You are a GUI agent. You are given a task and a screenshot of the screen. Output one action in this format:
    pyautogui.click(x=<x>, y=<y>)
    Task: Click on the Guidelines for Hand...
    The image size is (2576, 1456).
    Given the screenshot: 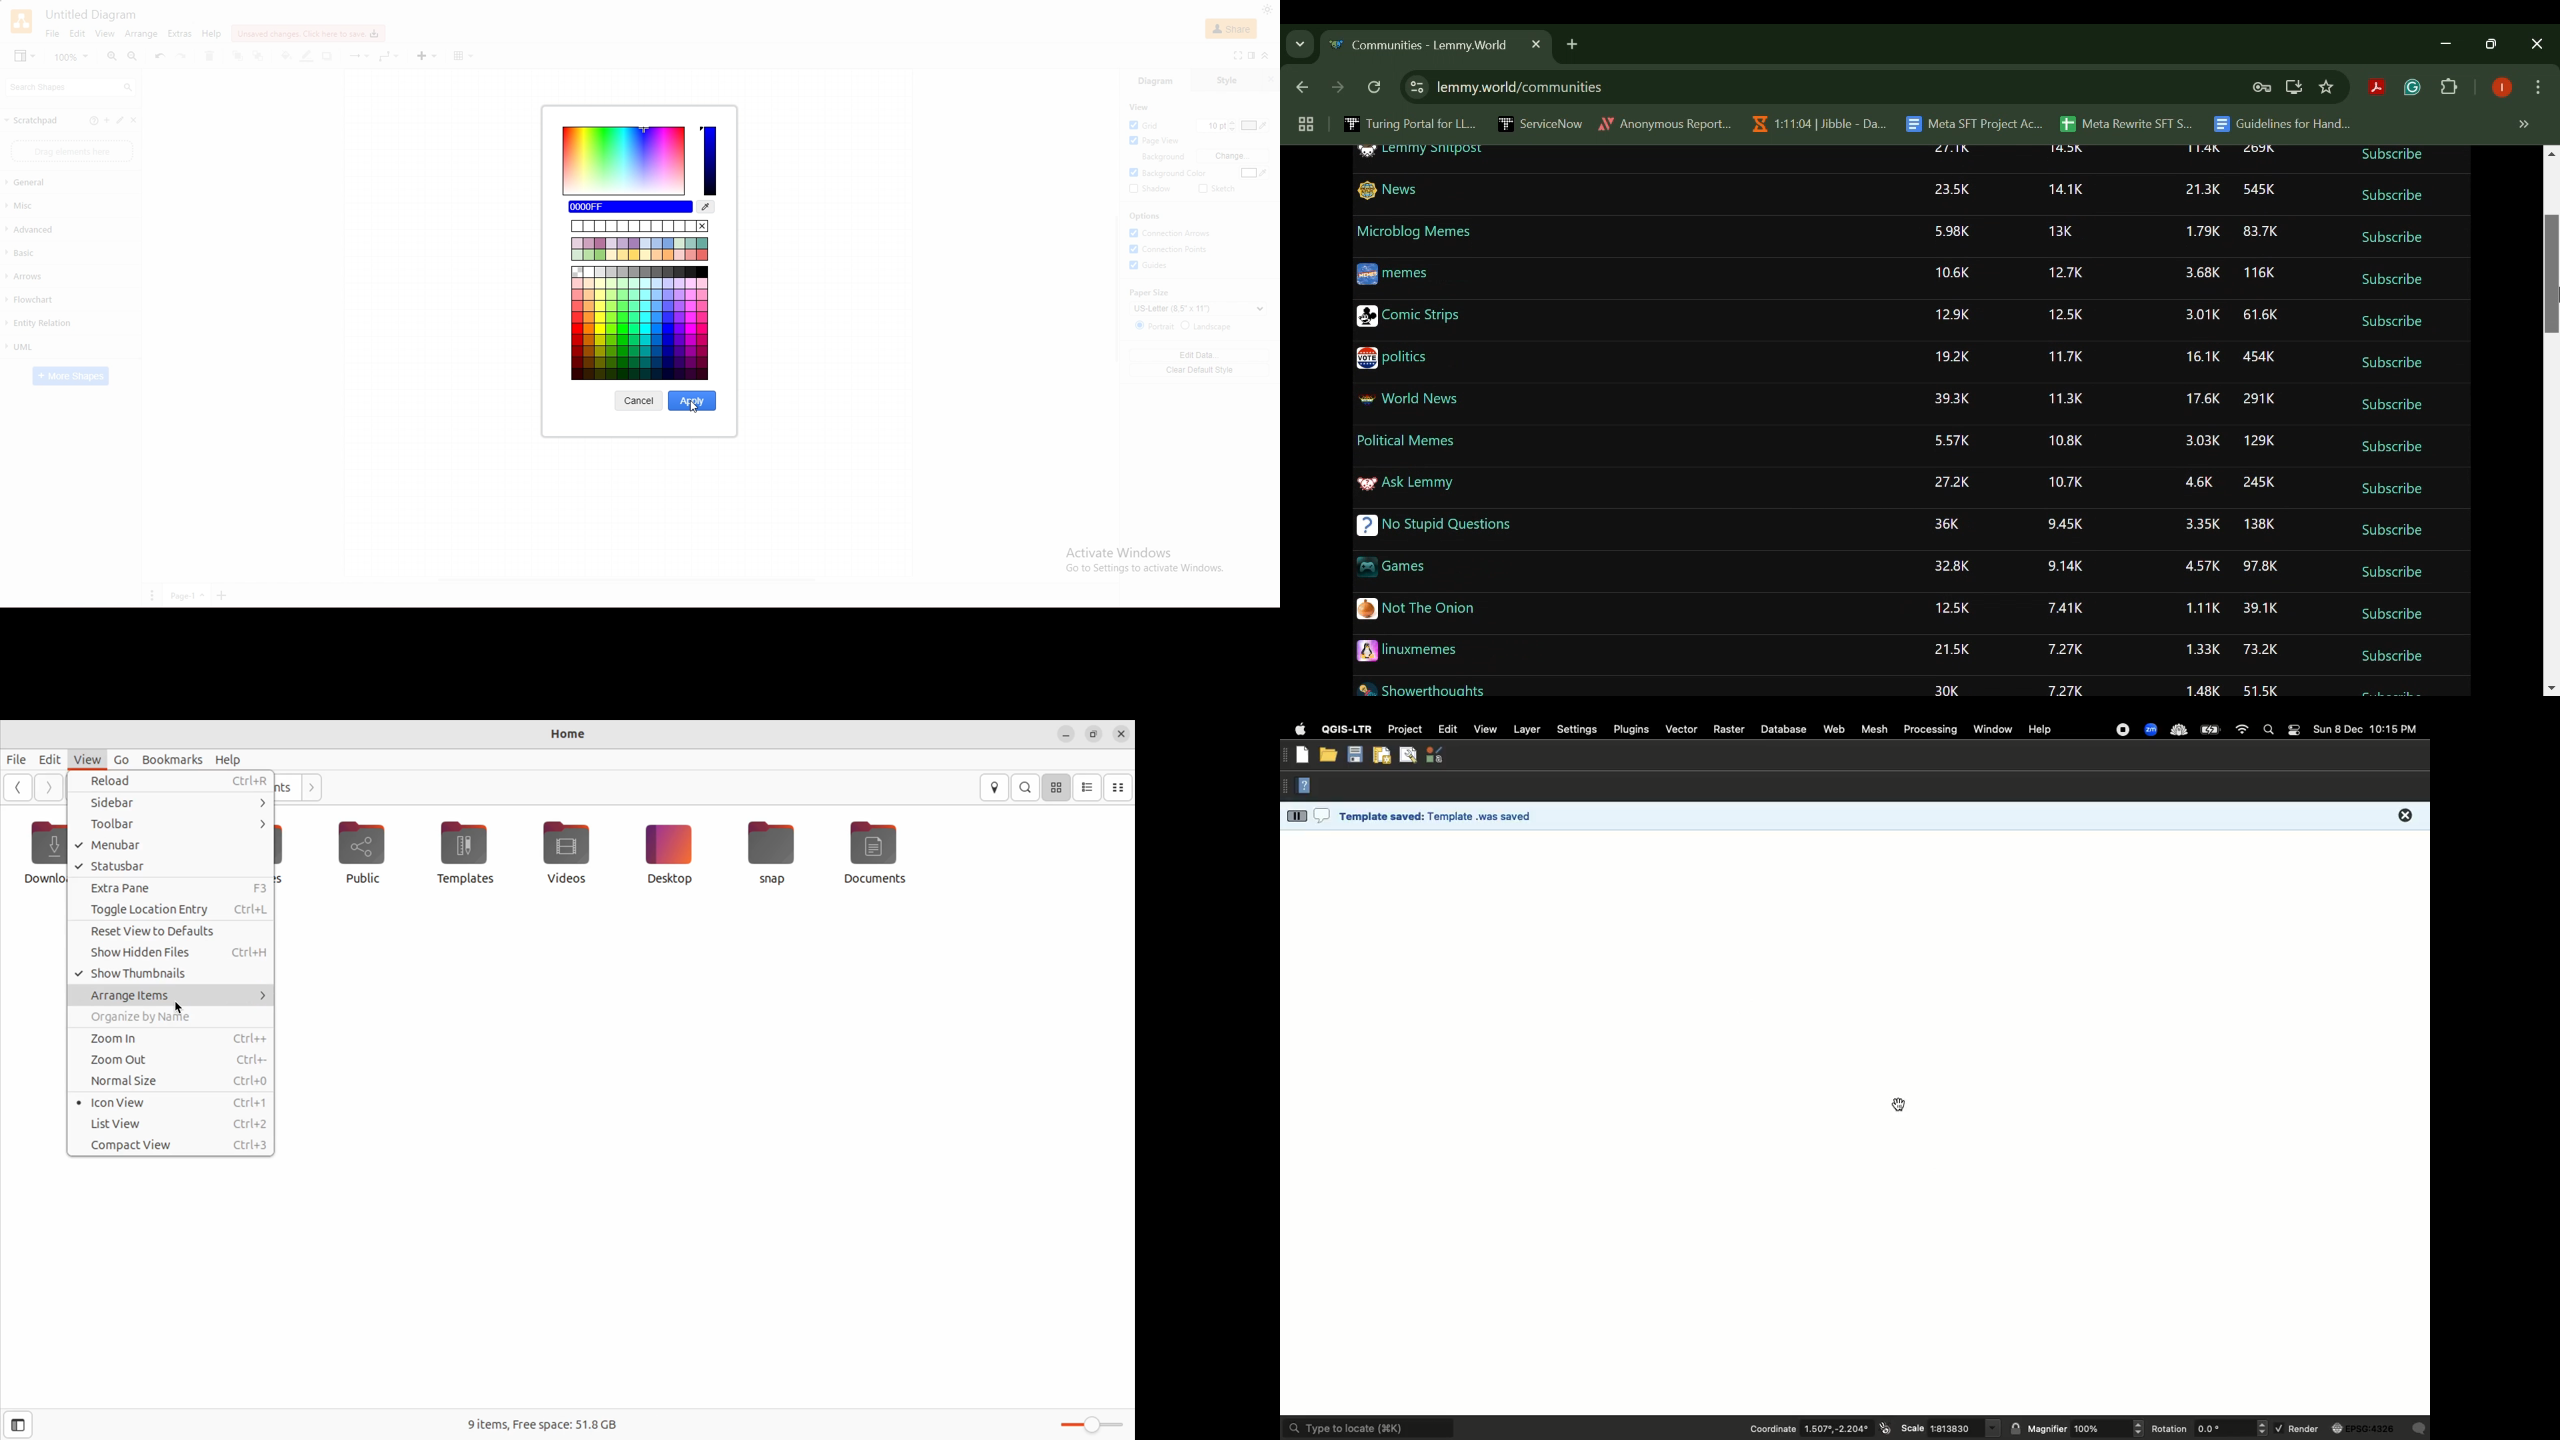 What is the action you would take?
    pyautogui.click(x=2280, y=124)
    